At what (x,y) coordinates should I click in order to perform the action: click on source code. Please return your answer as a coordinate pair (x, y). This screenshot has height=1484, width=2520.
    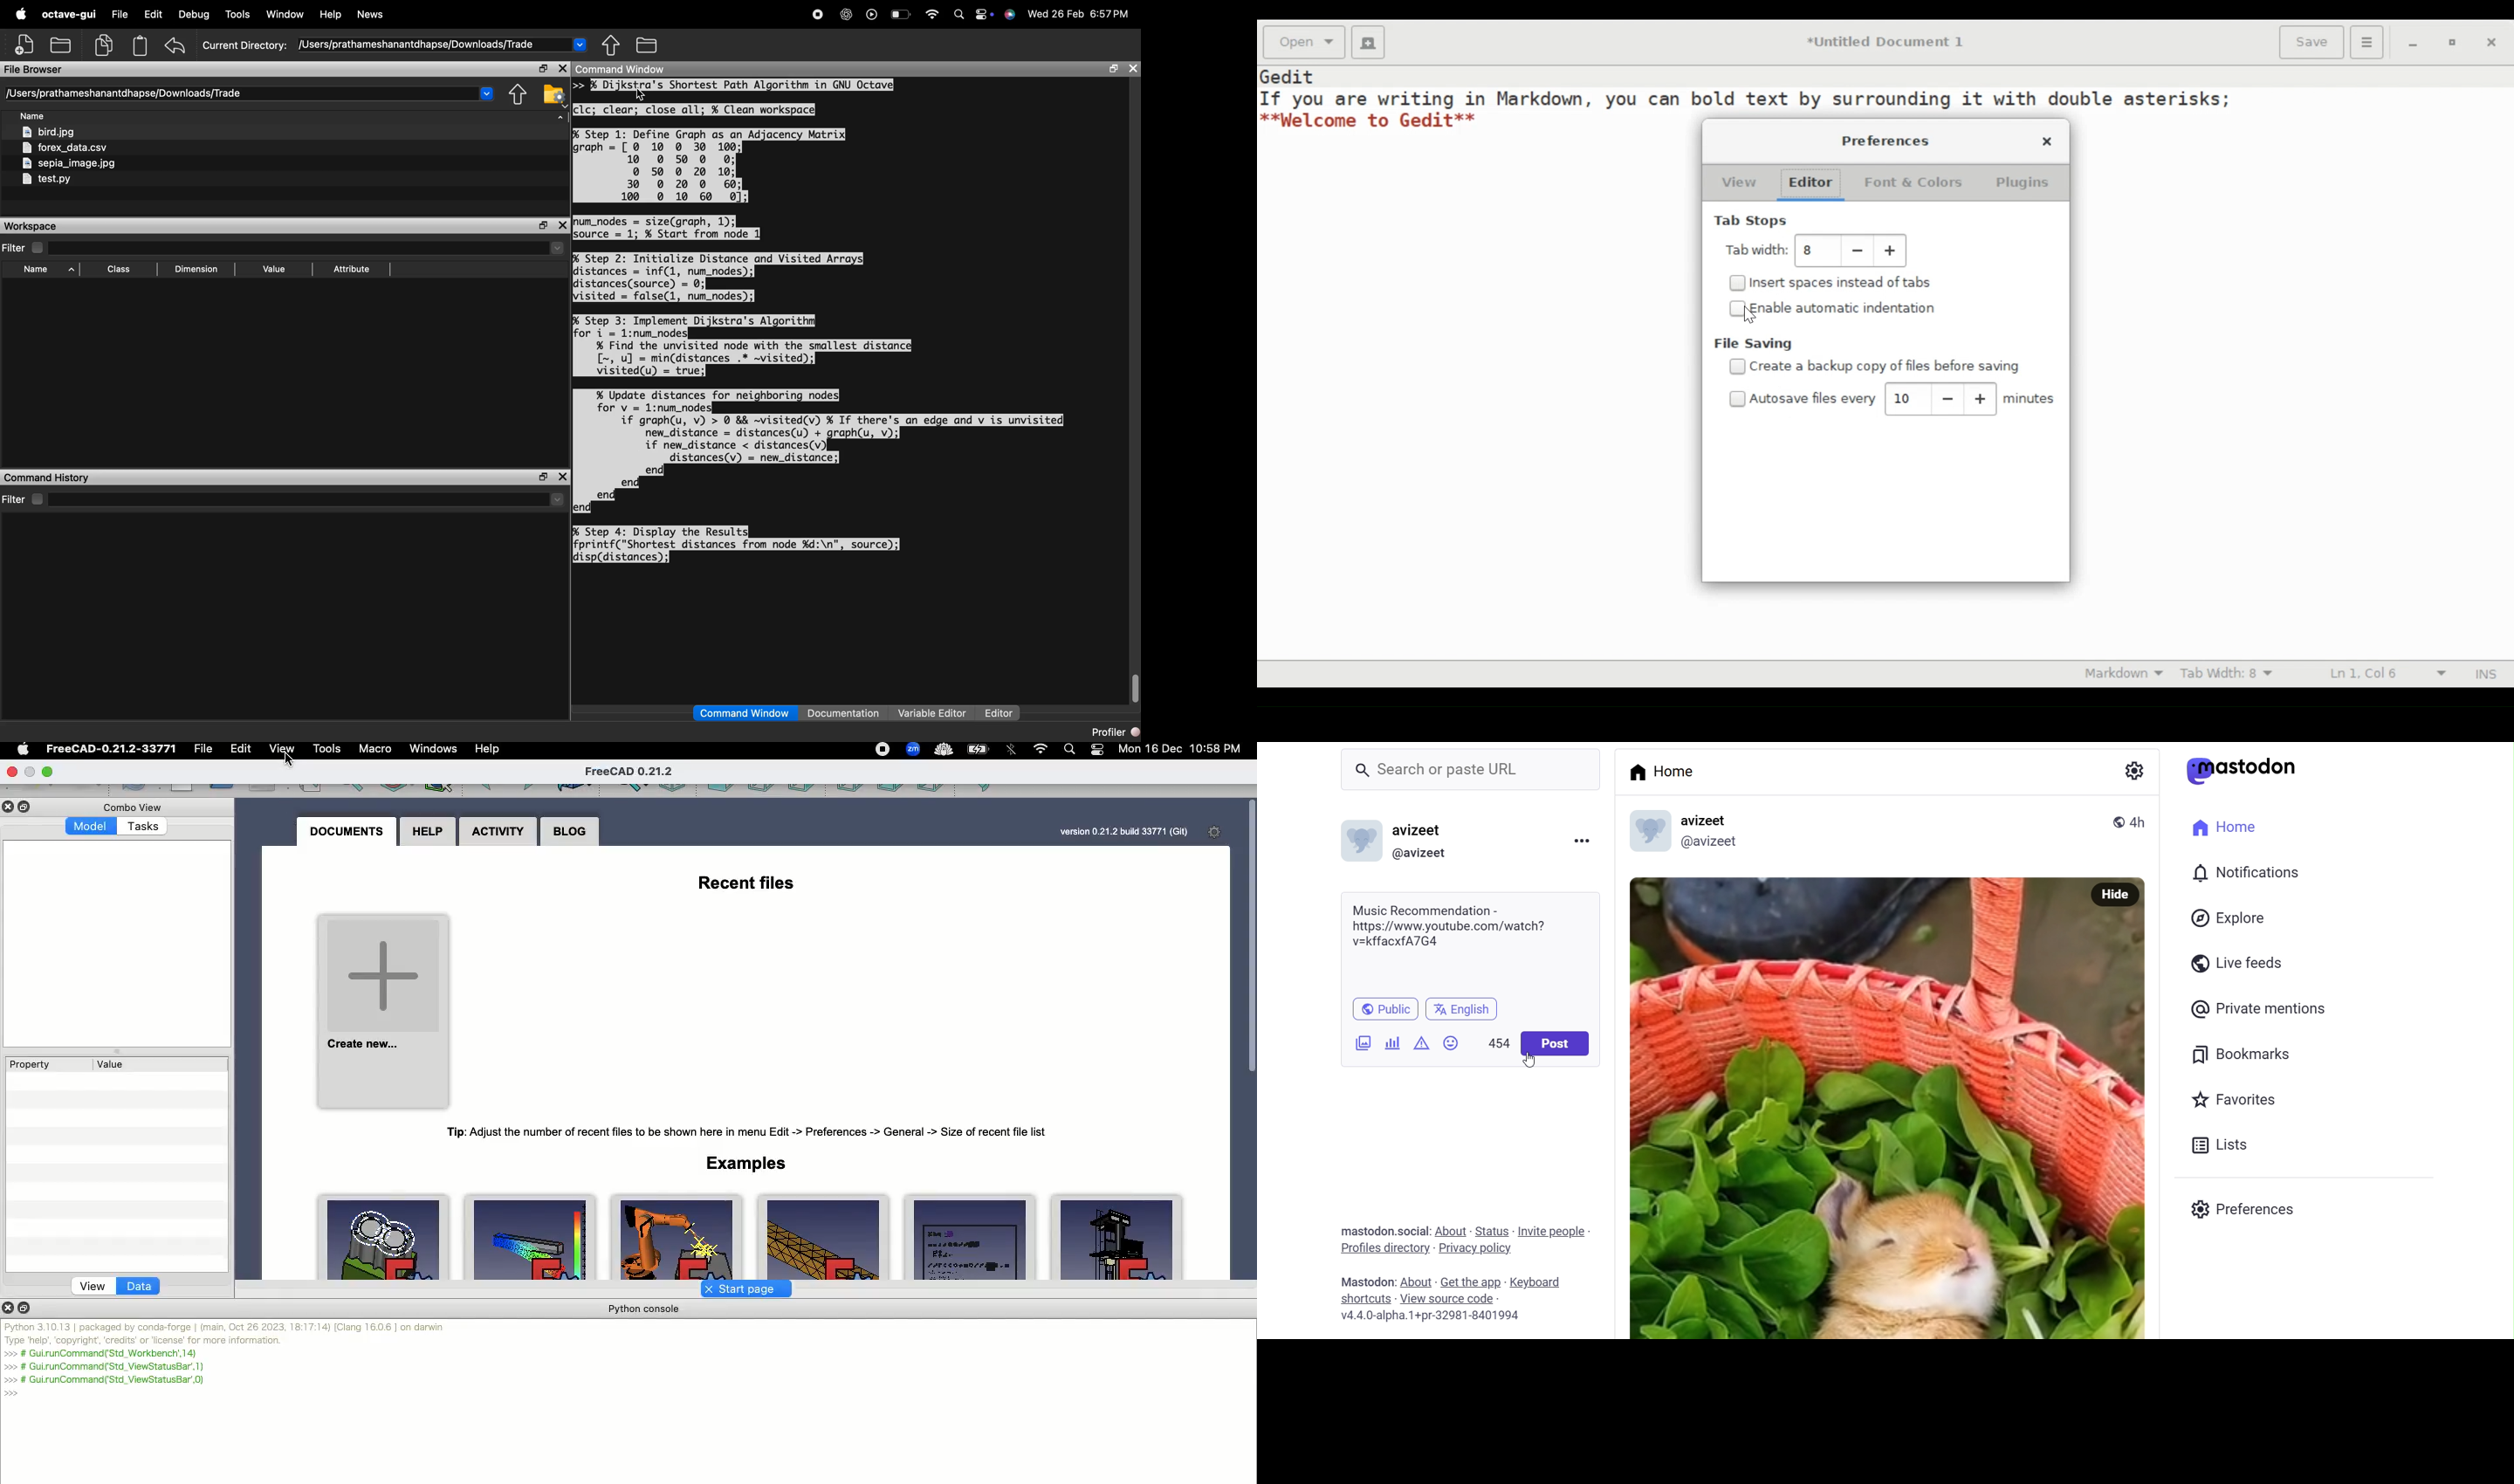
    Looking at the image, I should click on (1455, 1298).